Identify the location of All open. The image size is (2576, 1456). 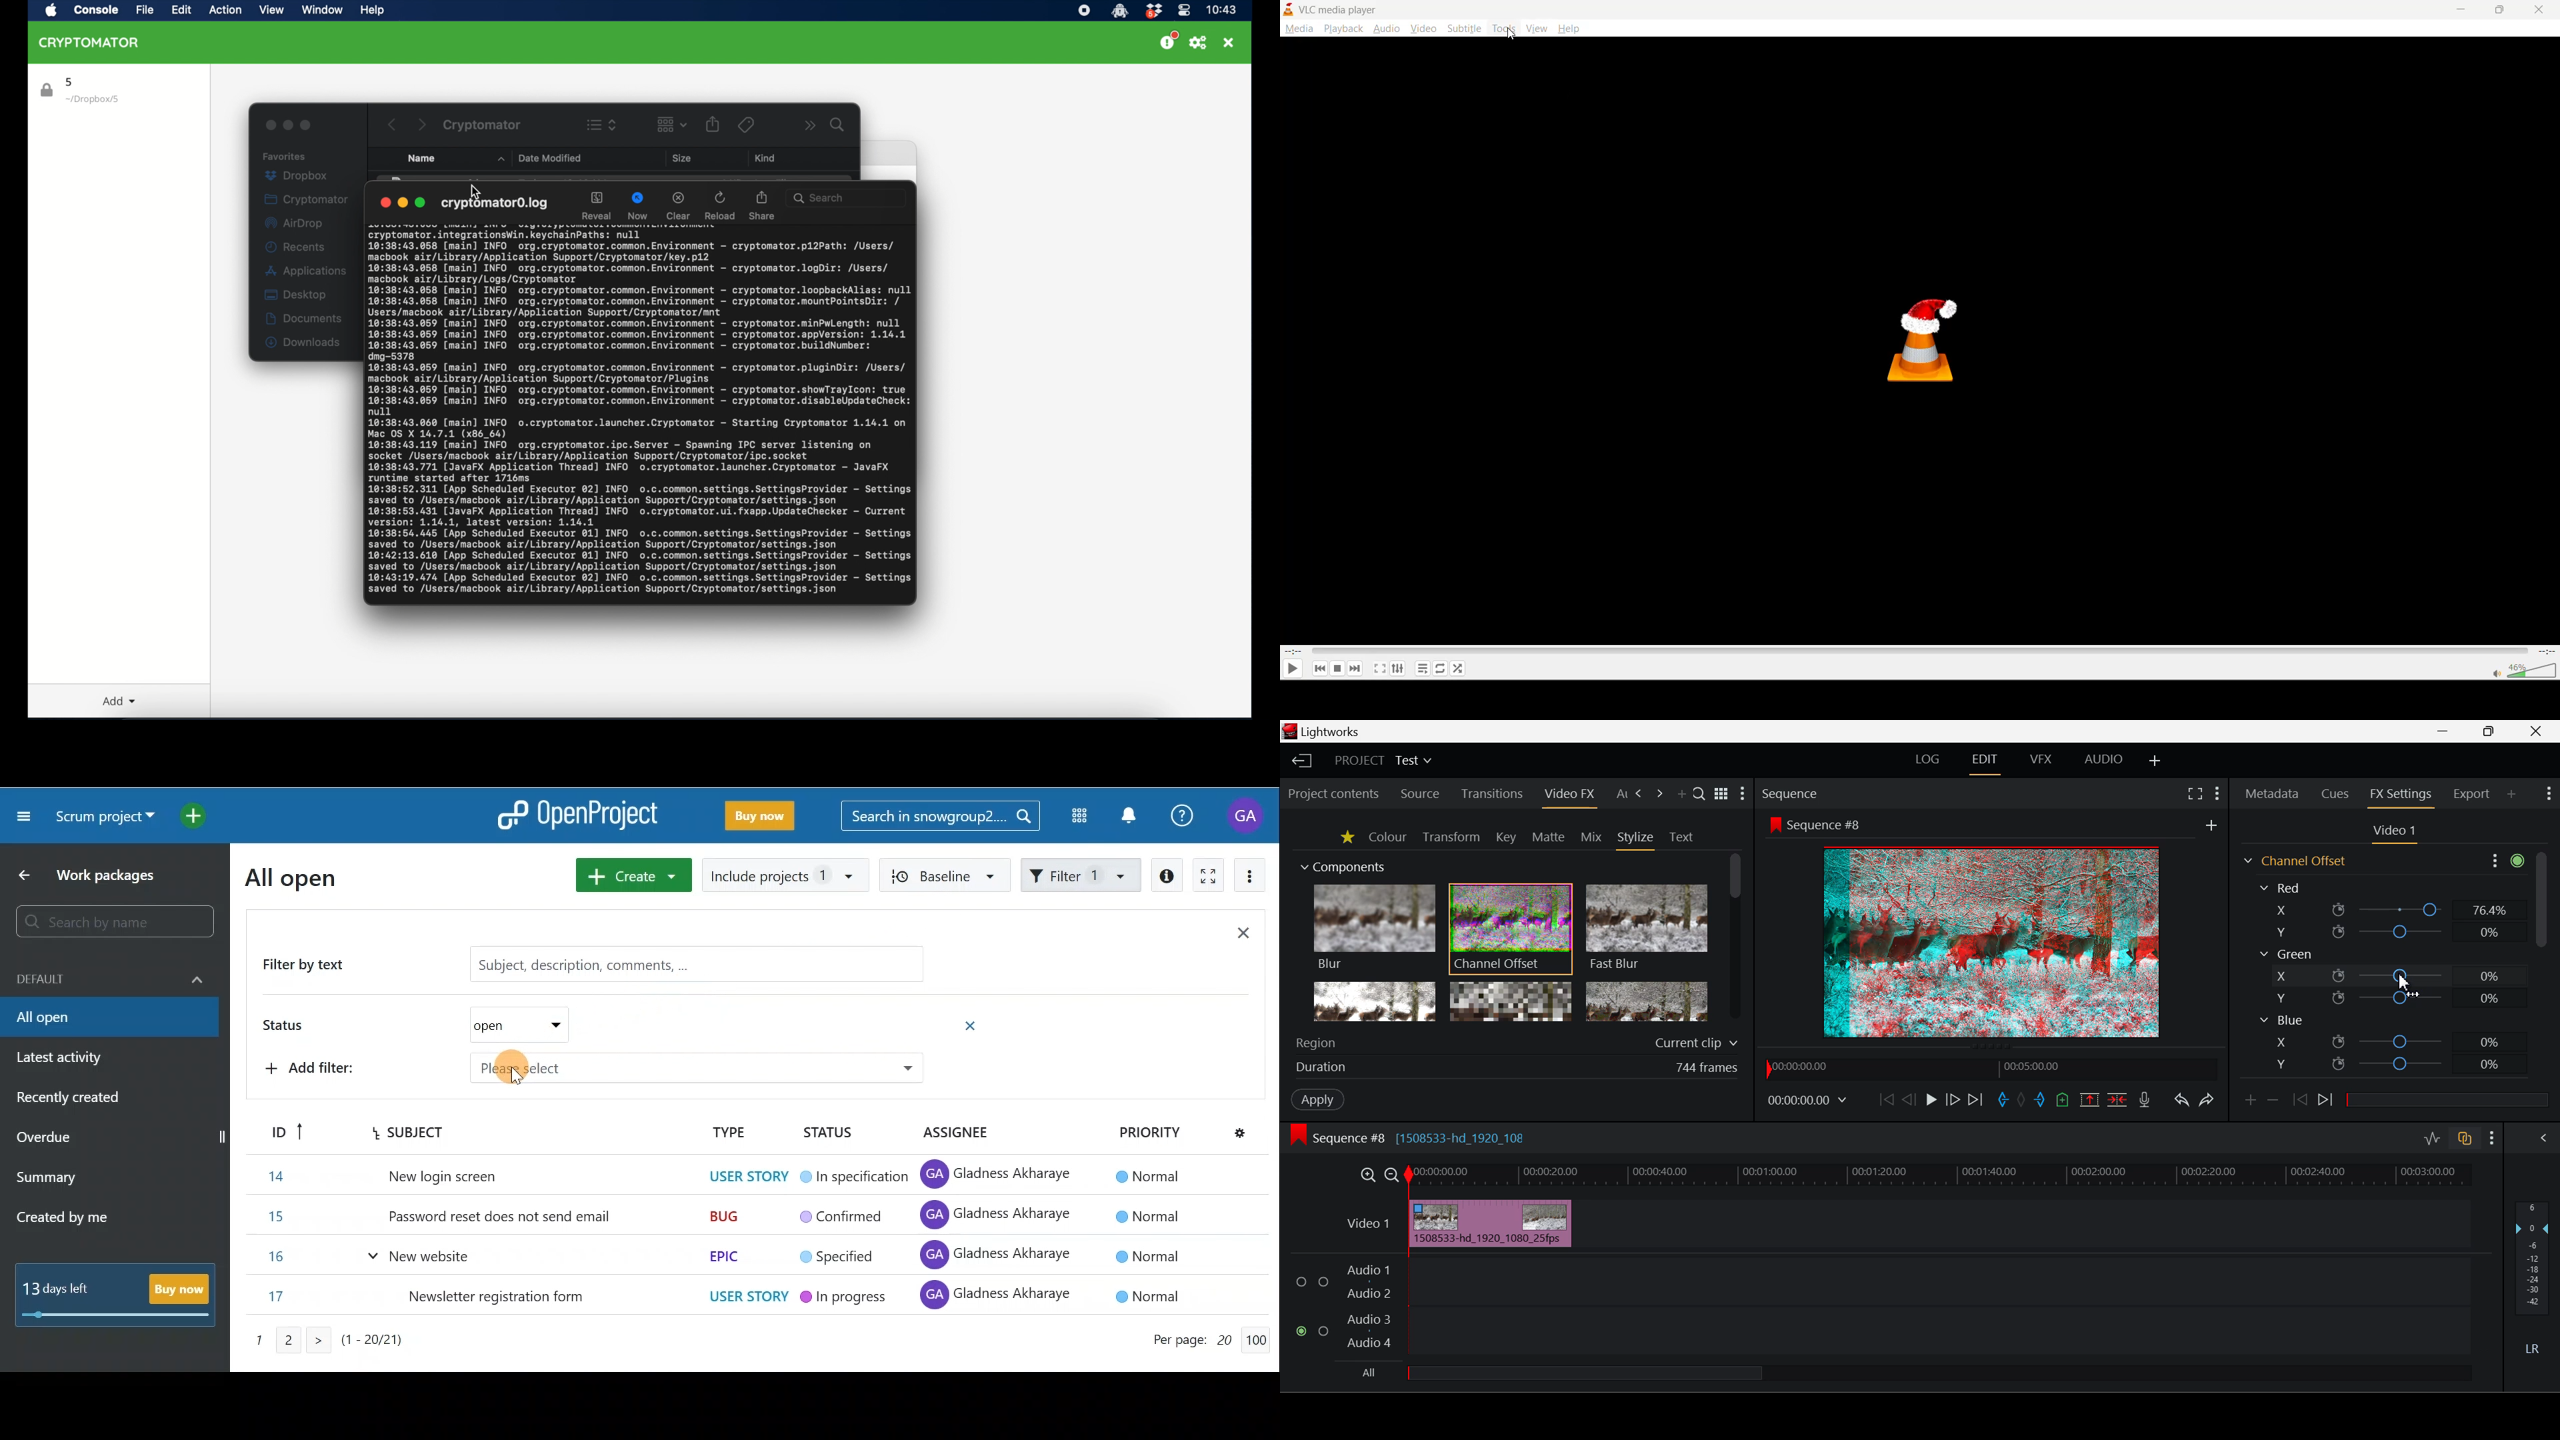
(108, 1018).